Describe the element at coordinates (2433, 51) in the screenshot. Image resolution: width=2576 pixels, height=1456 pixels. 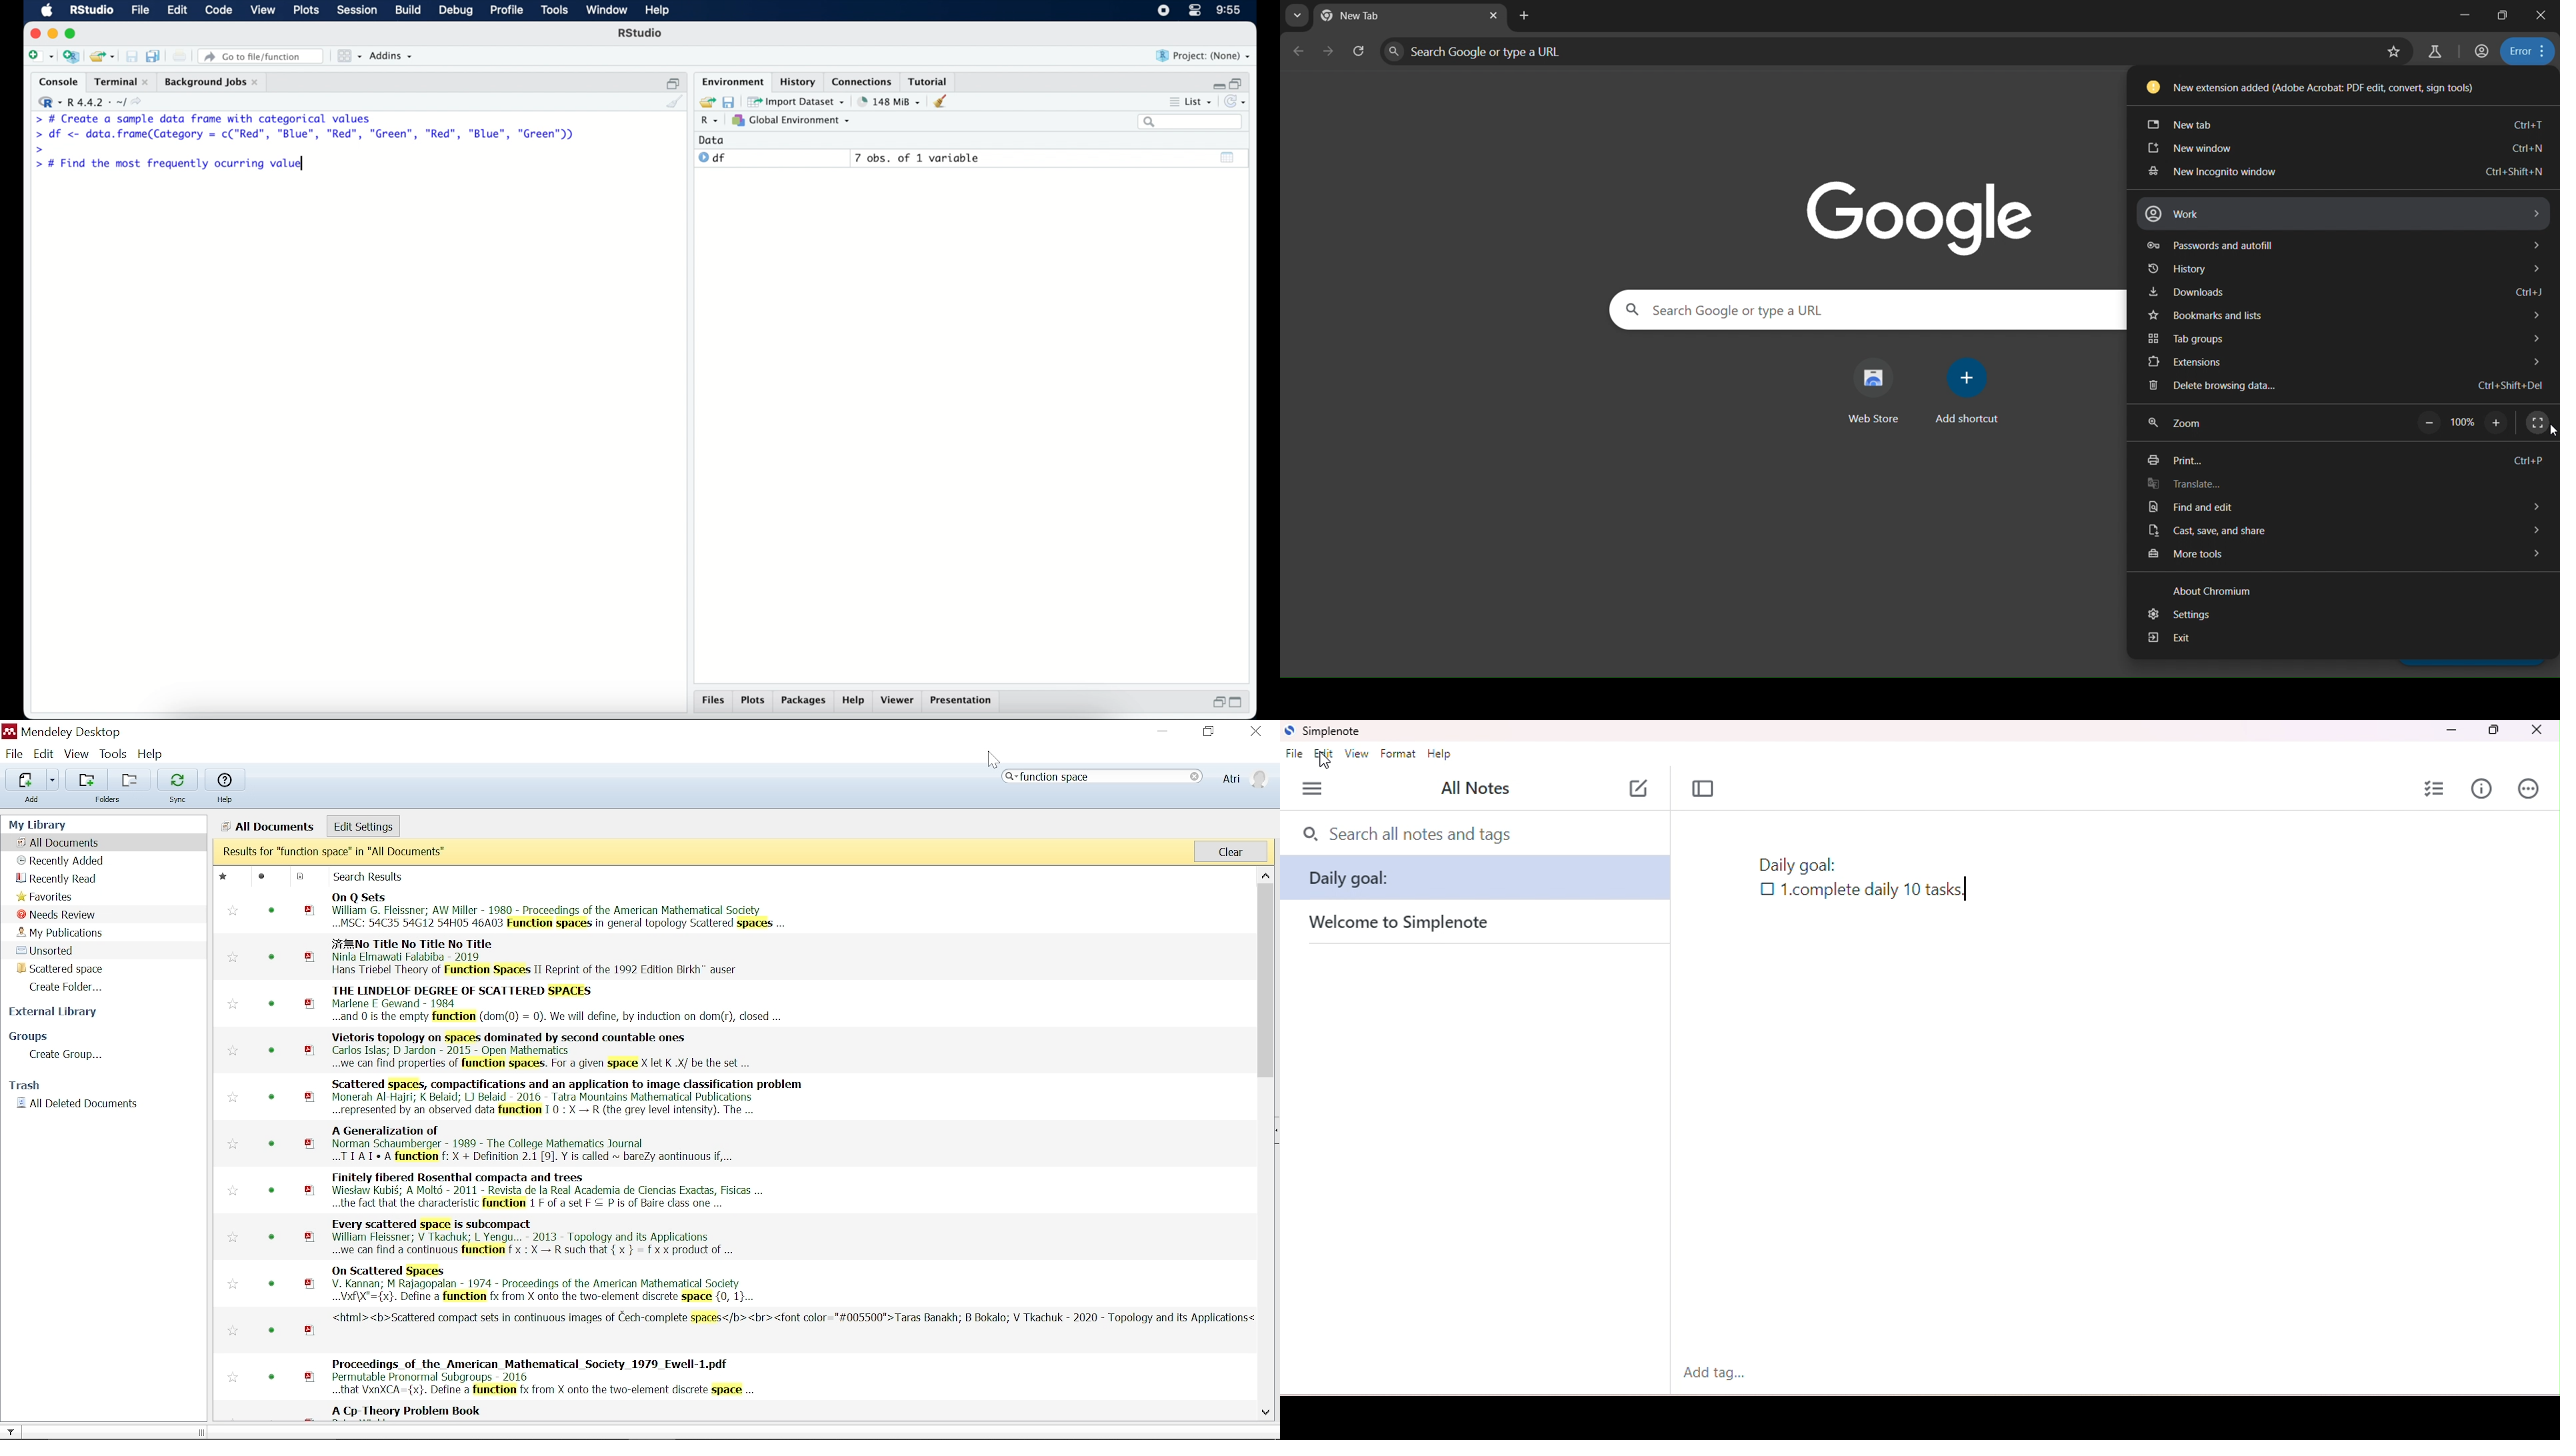
I see `search labs` at that location.